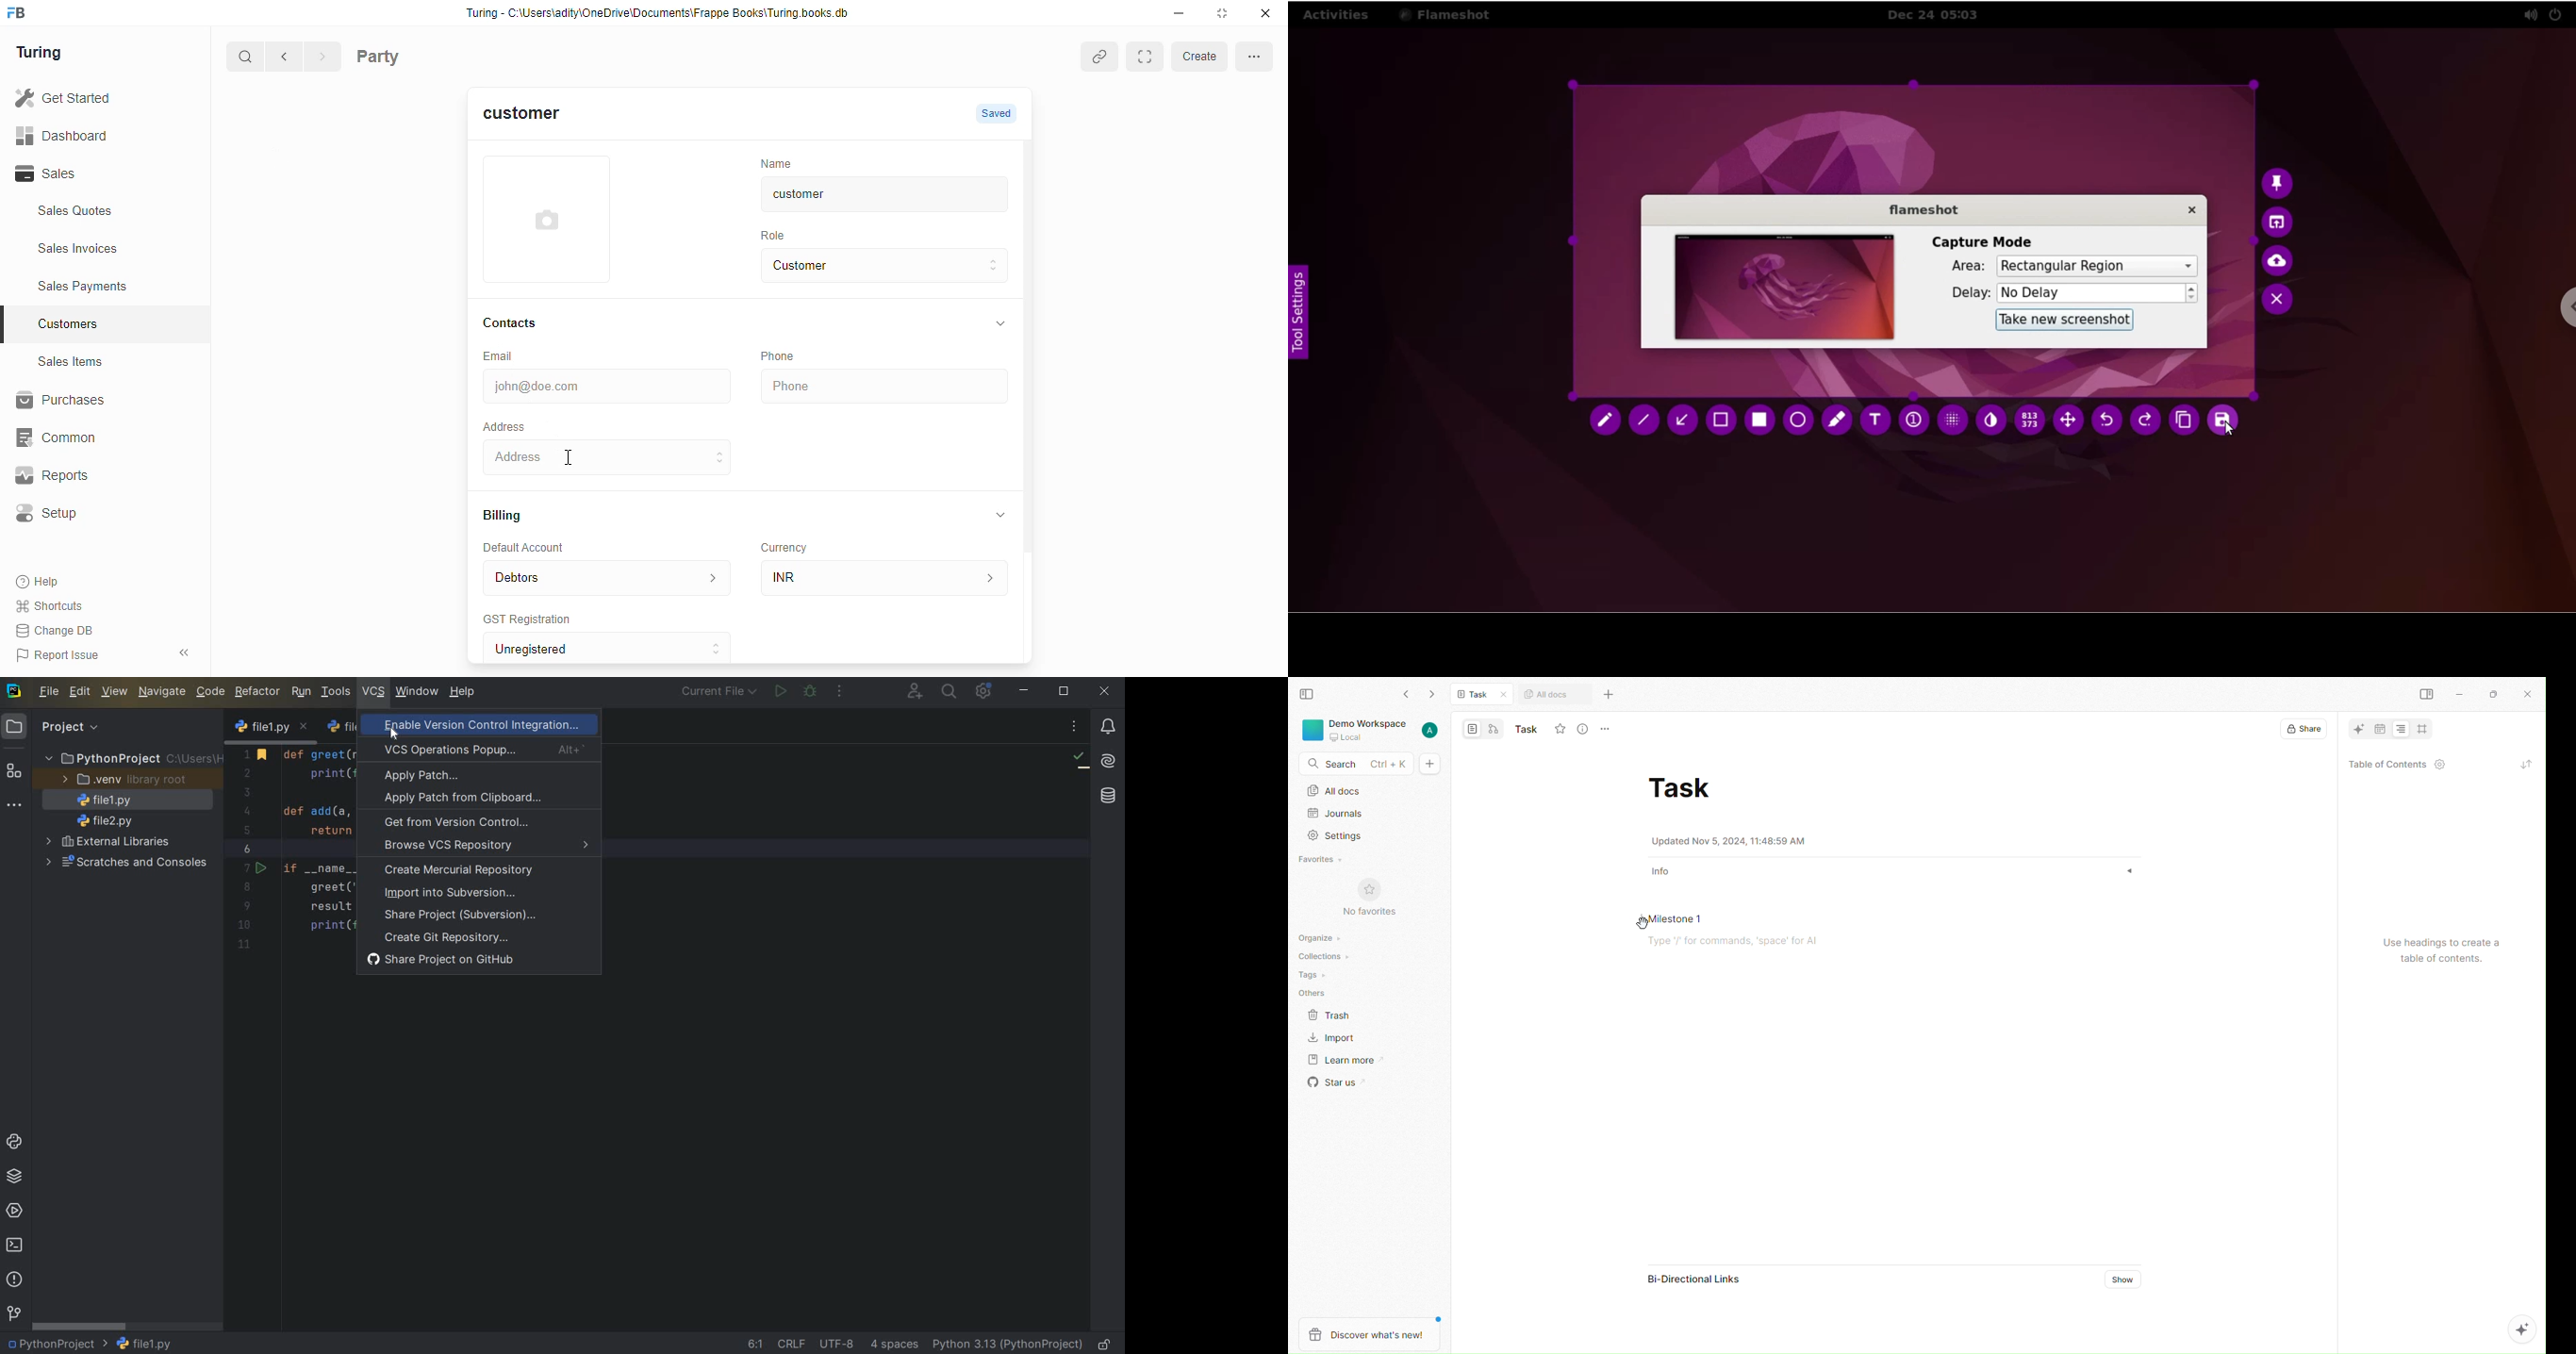  Describe the element at coordinates (603, 455) in the screenshot. I see `Address` at that location.